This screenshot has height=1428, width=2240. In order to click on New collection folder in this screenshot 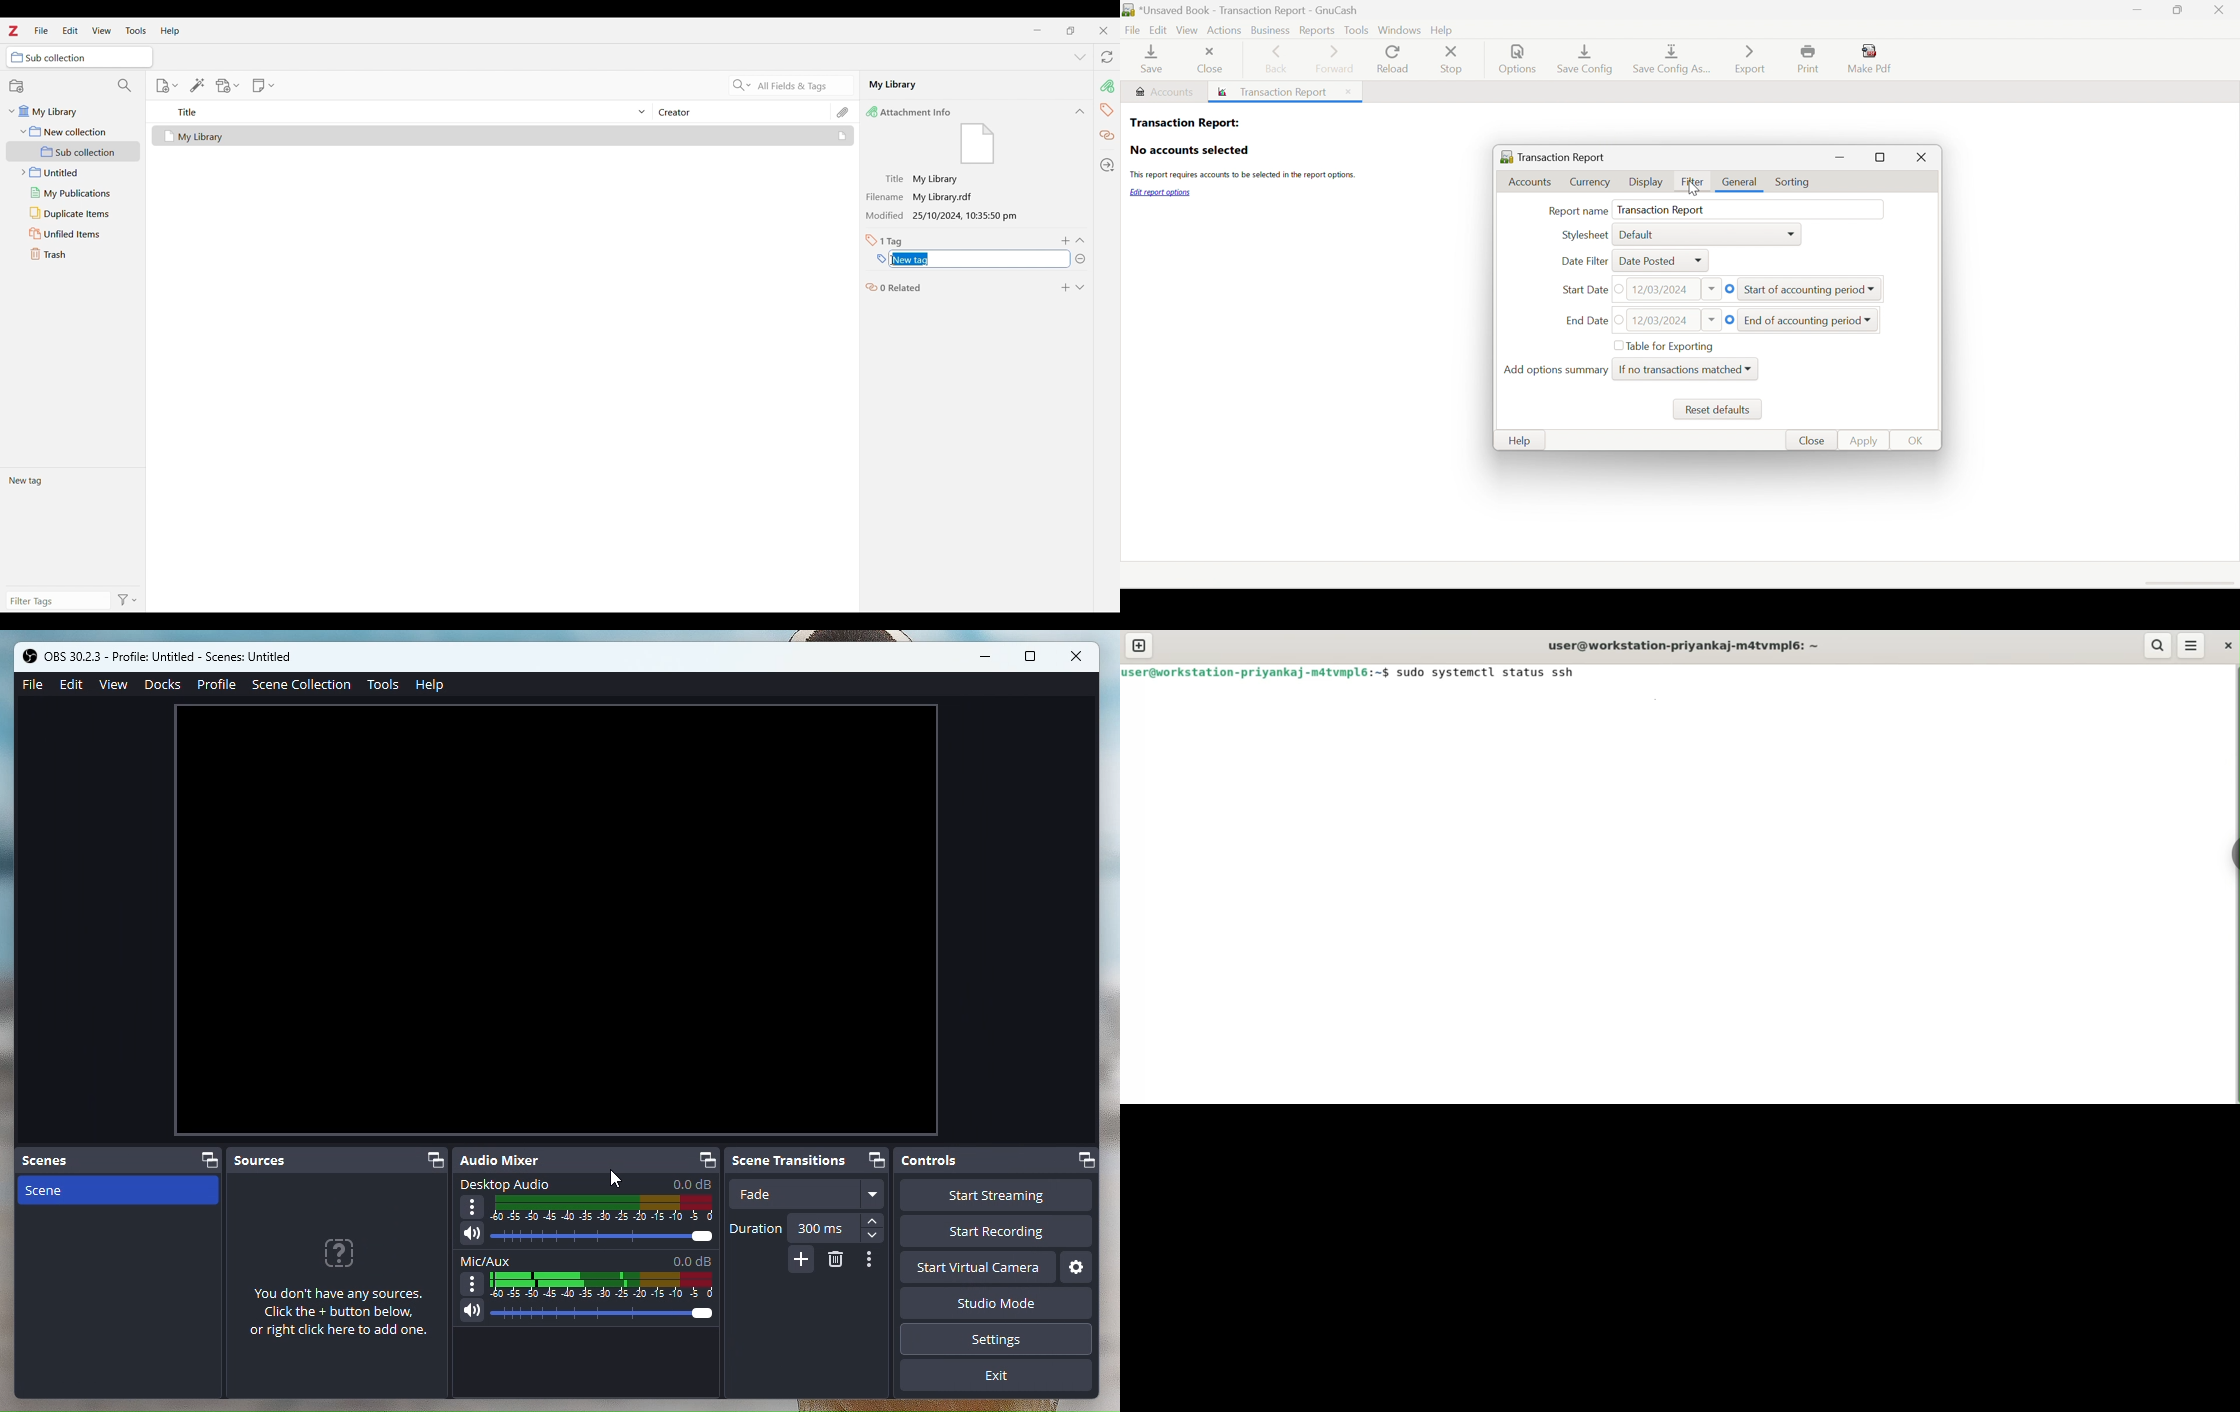, I will do `click(74, 131)`.